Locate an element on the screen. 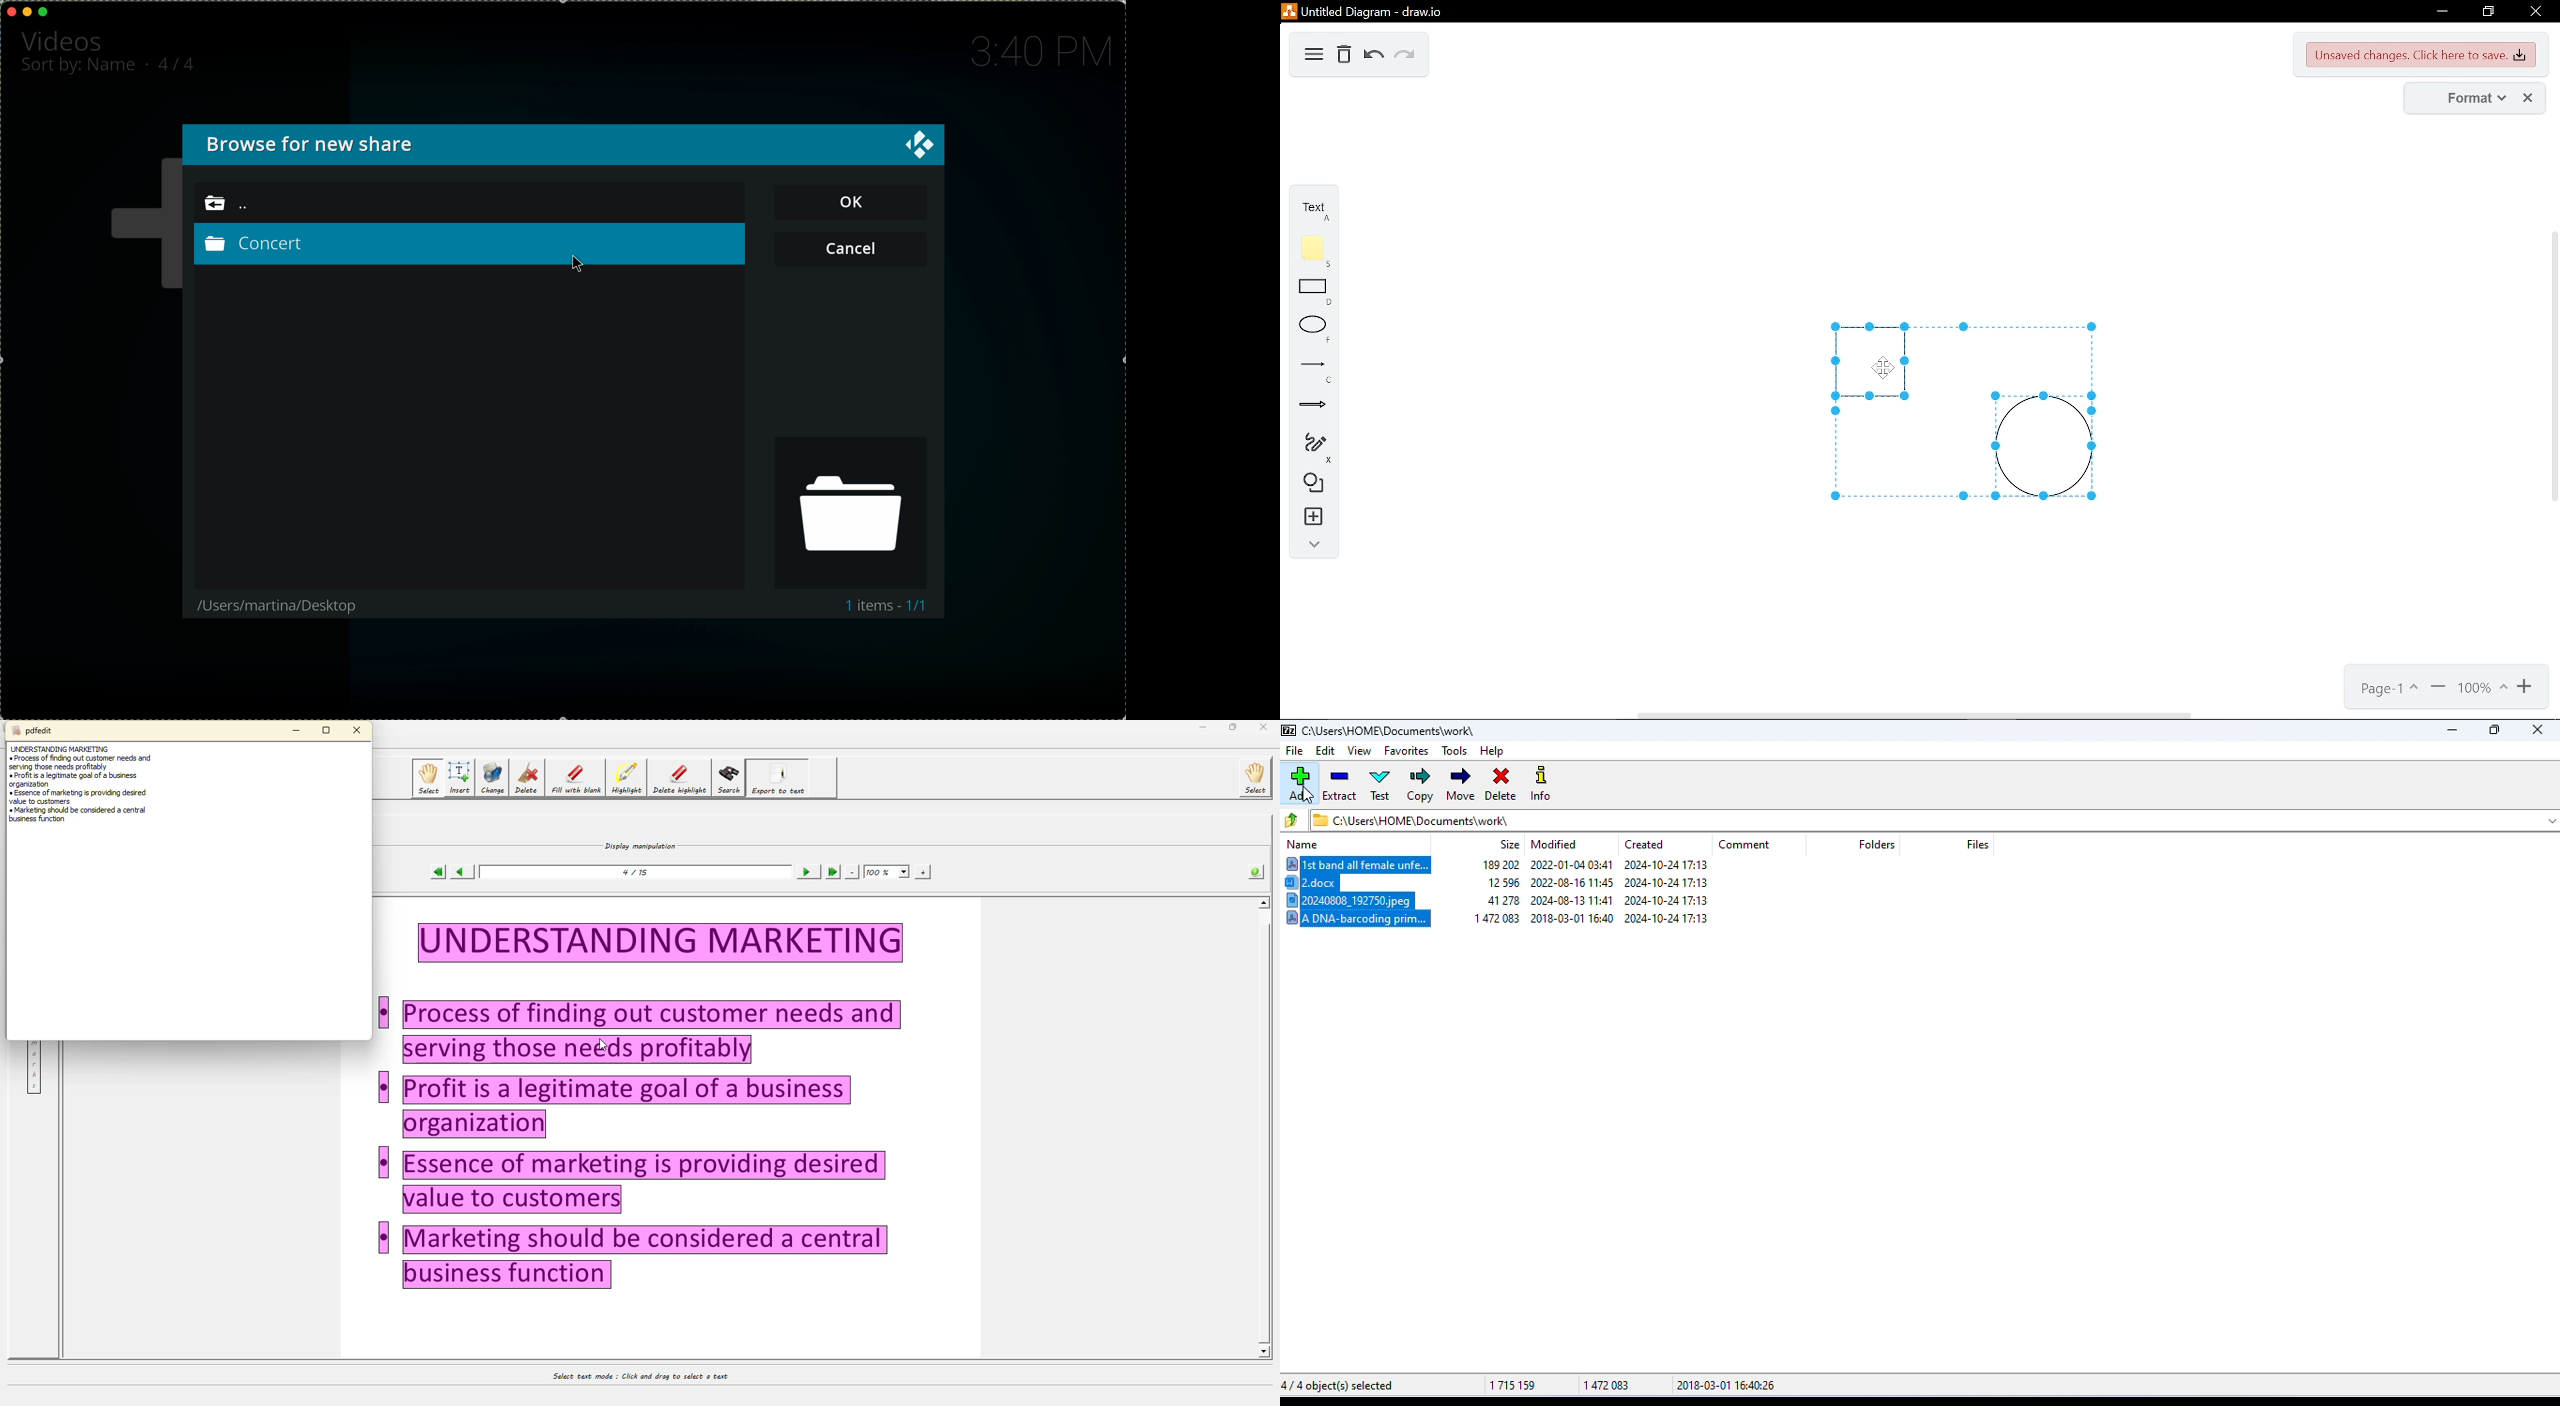 The image size is (2576, 1428). edit is located at coordinates (1326, 751).